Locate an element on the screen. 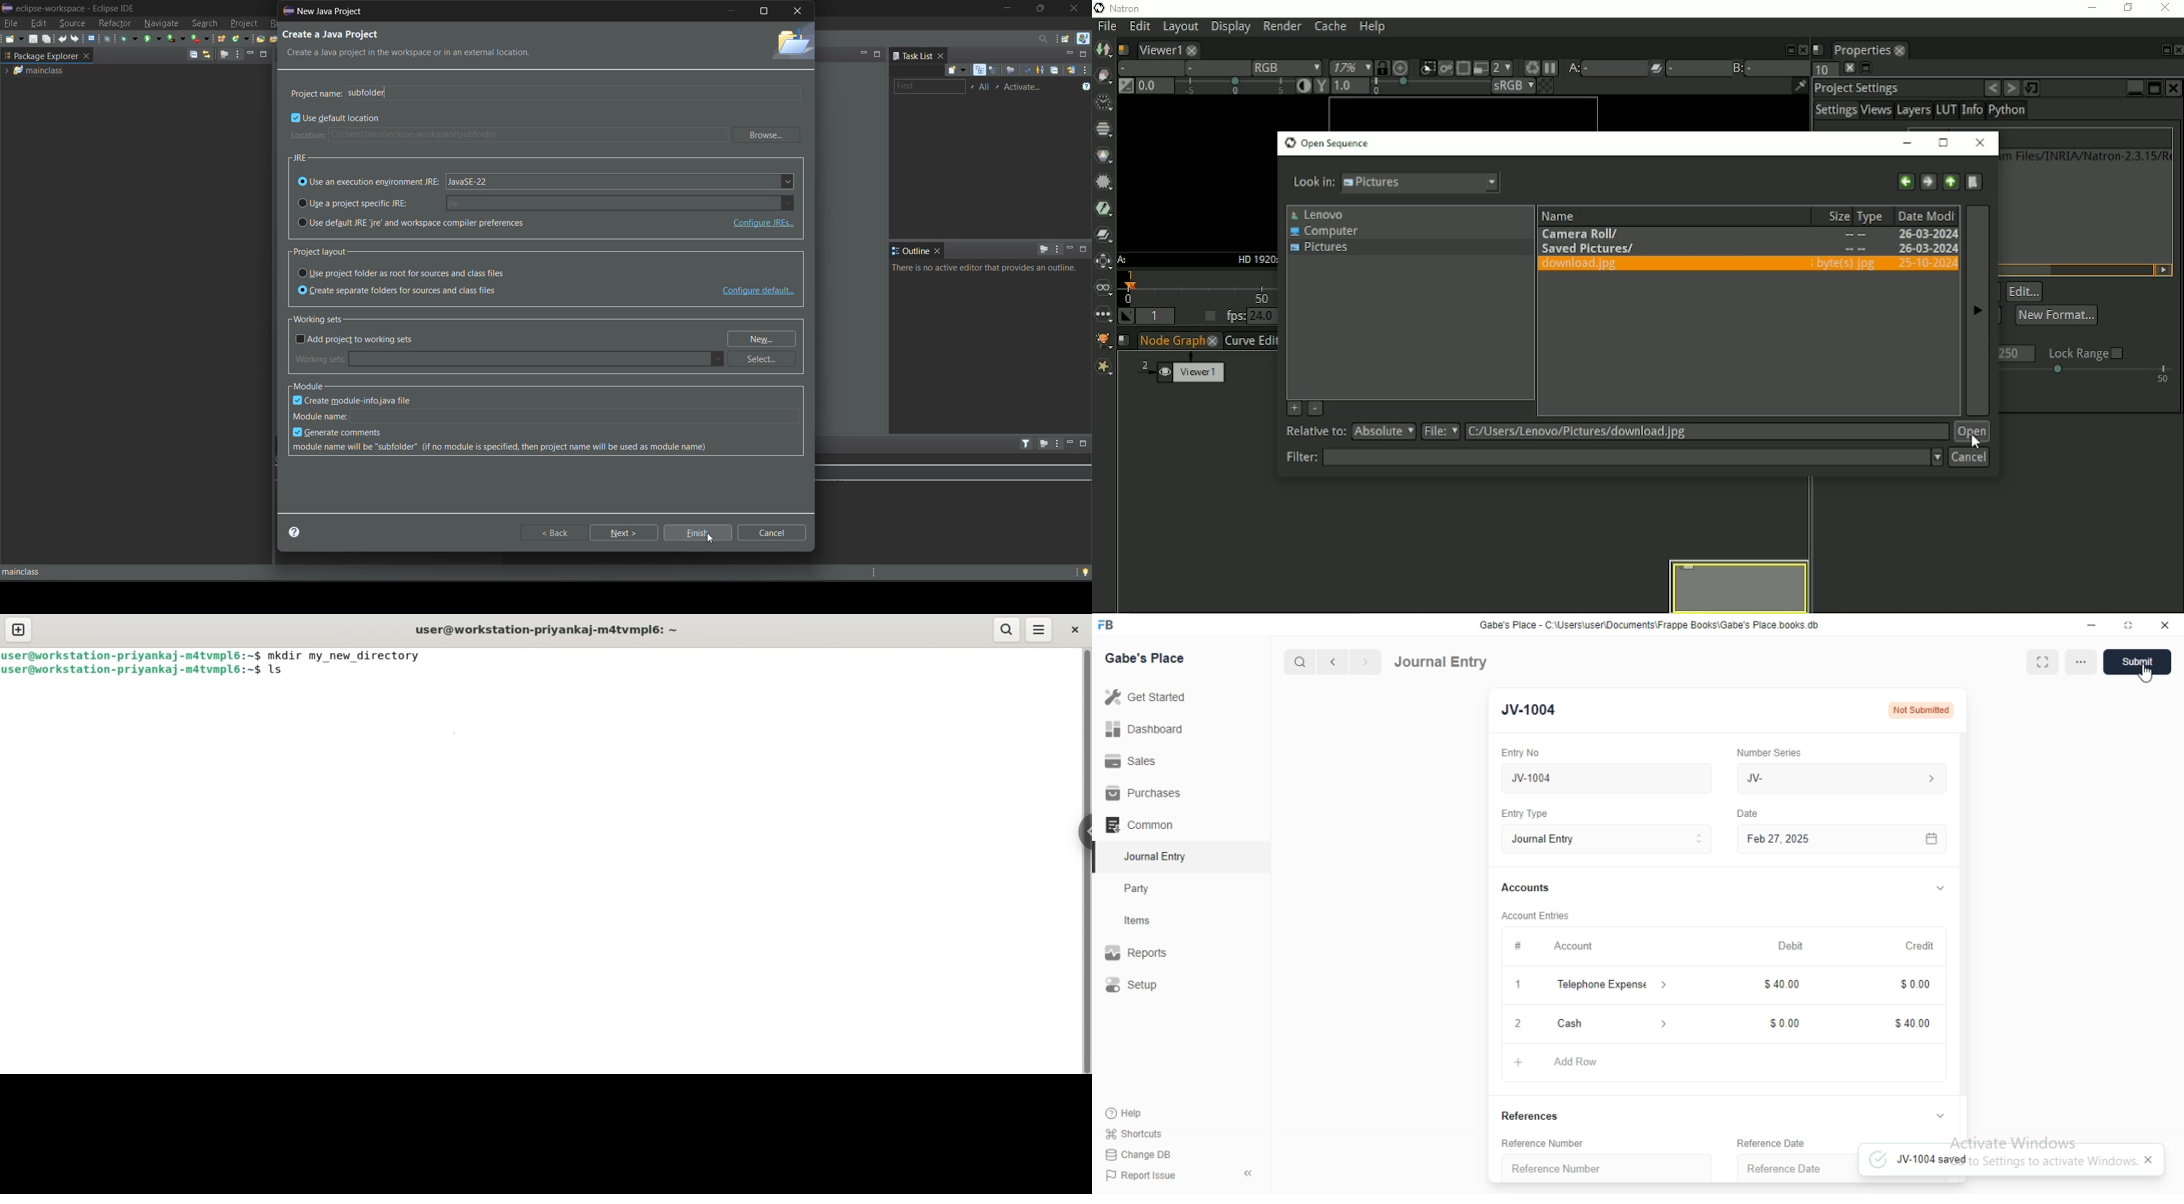 The height and width of the screenshot is (1204, 2184). new java package is located at coordinates (222, 39).